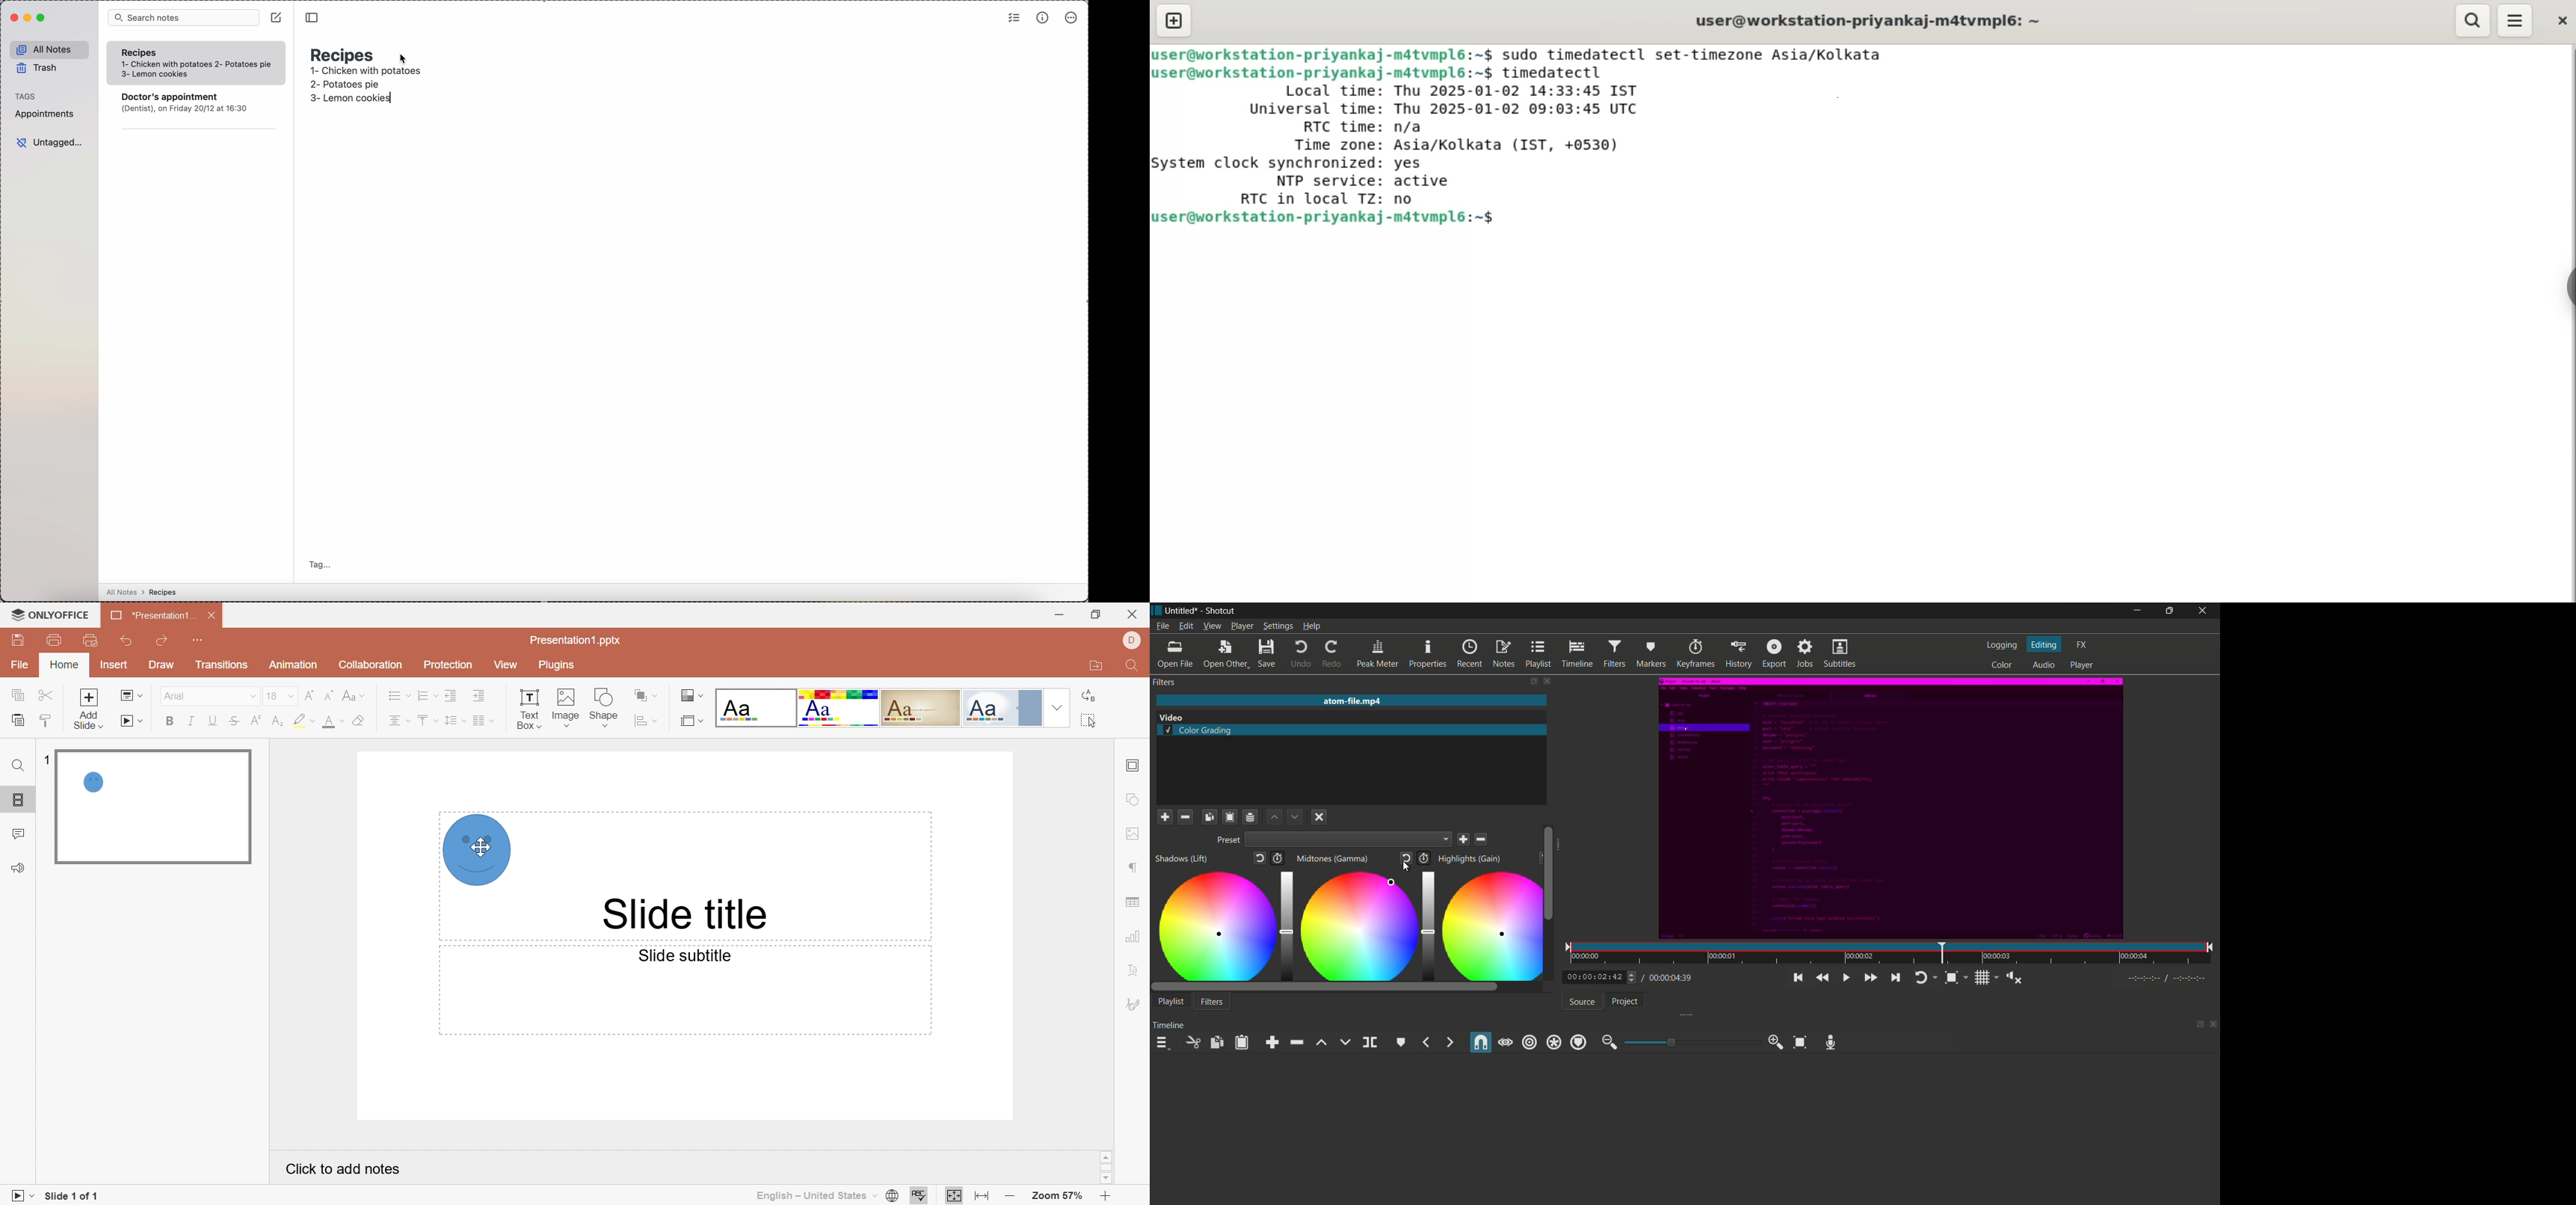 This screenshot has height=1232, width=2576. What do you see at coordinates (1503, 654) in the screenshot?
I see `notes` at bounding box center [1503, 654].